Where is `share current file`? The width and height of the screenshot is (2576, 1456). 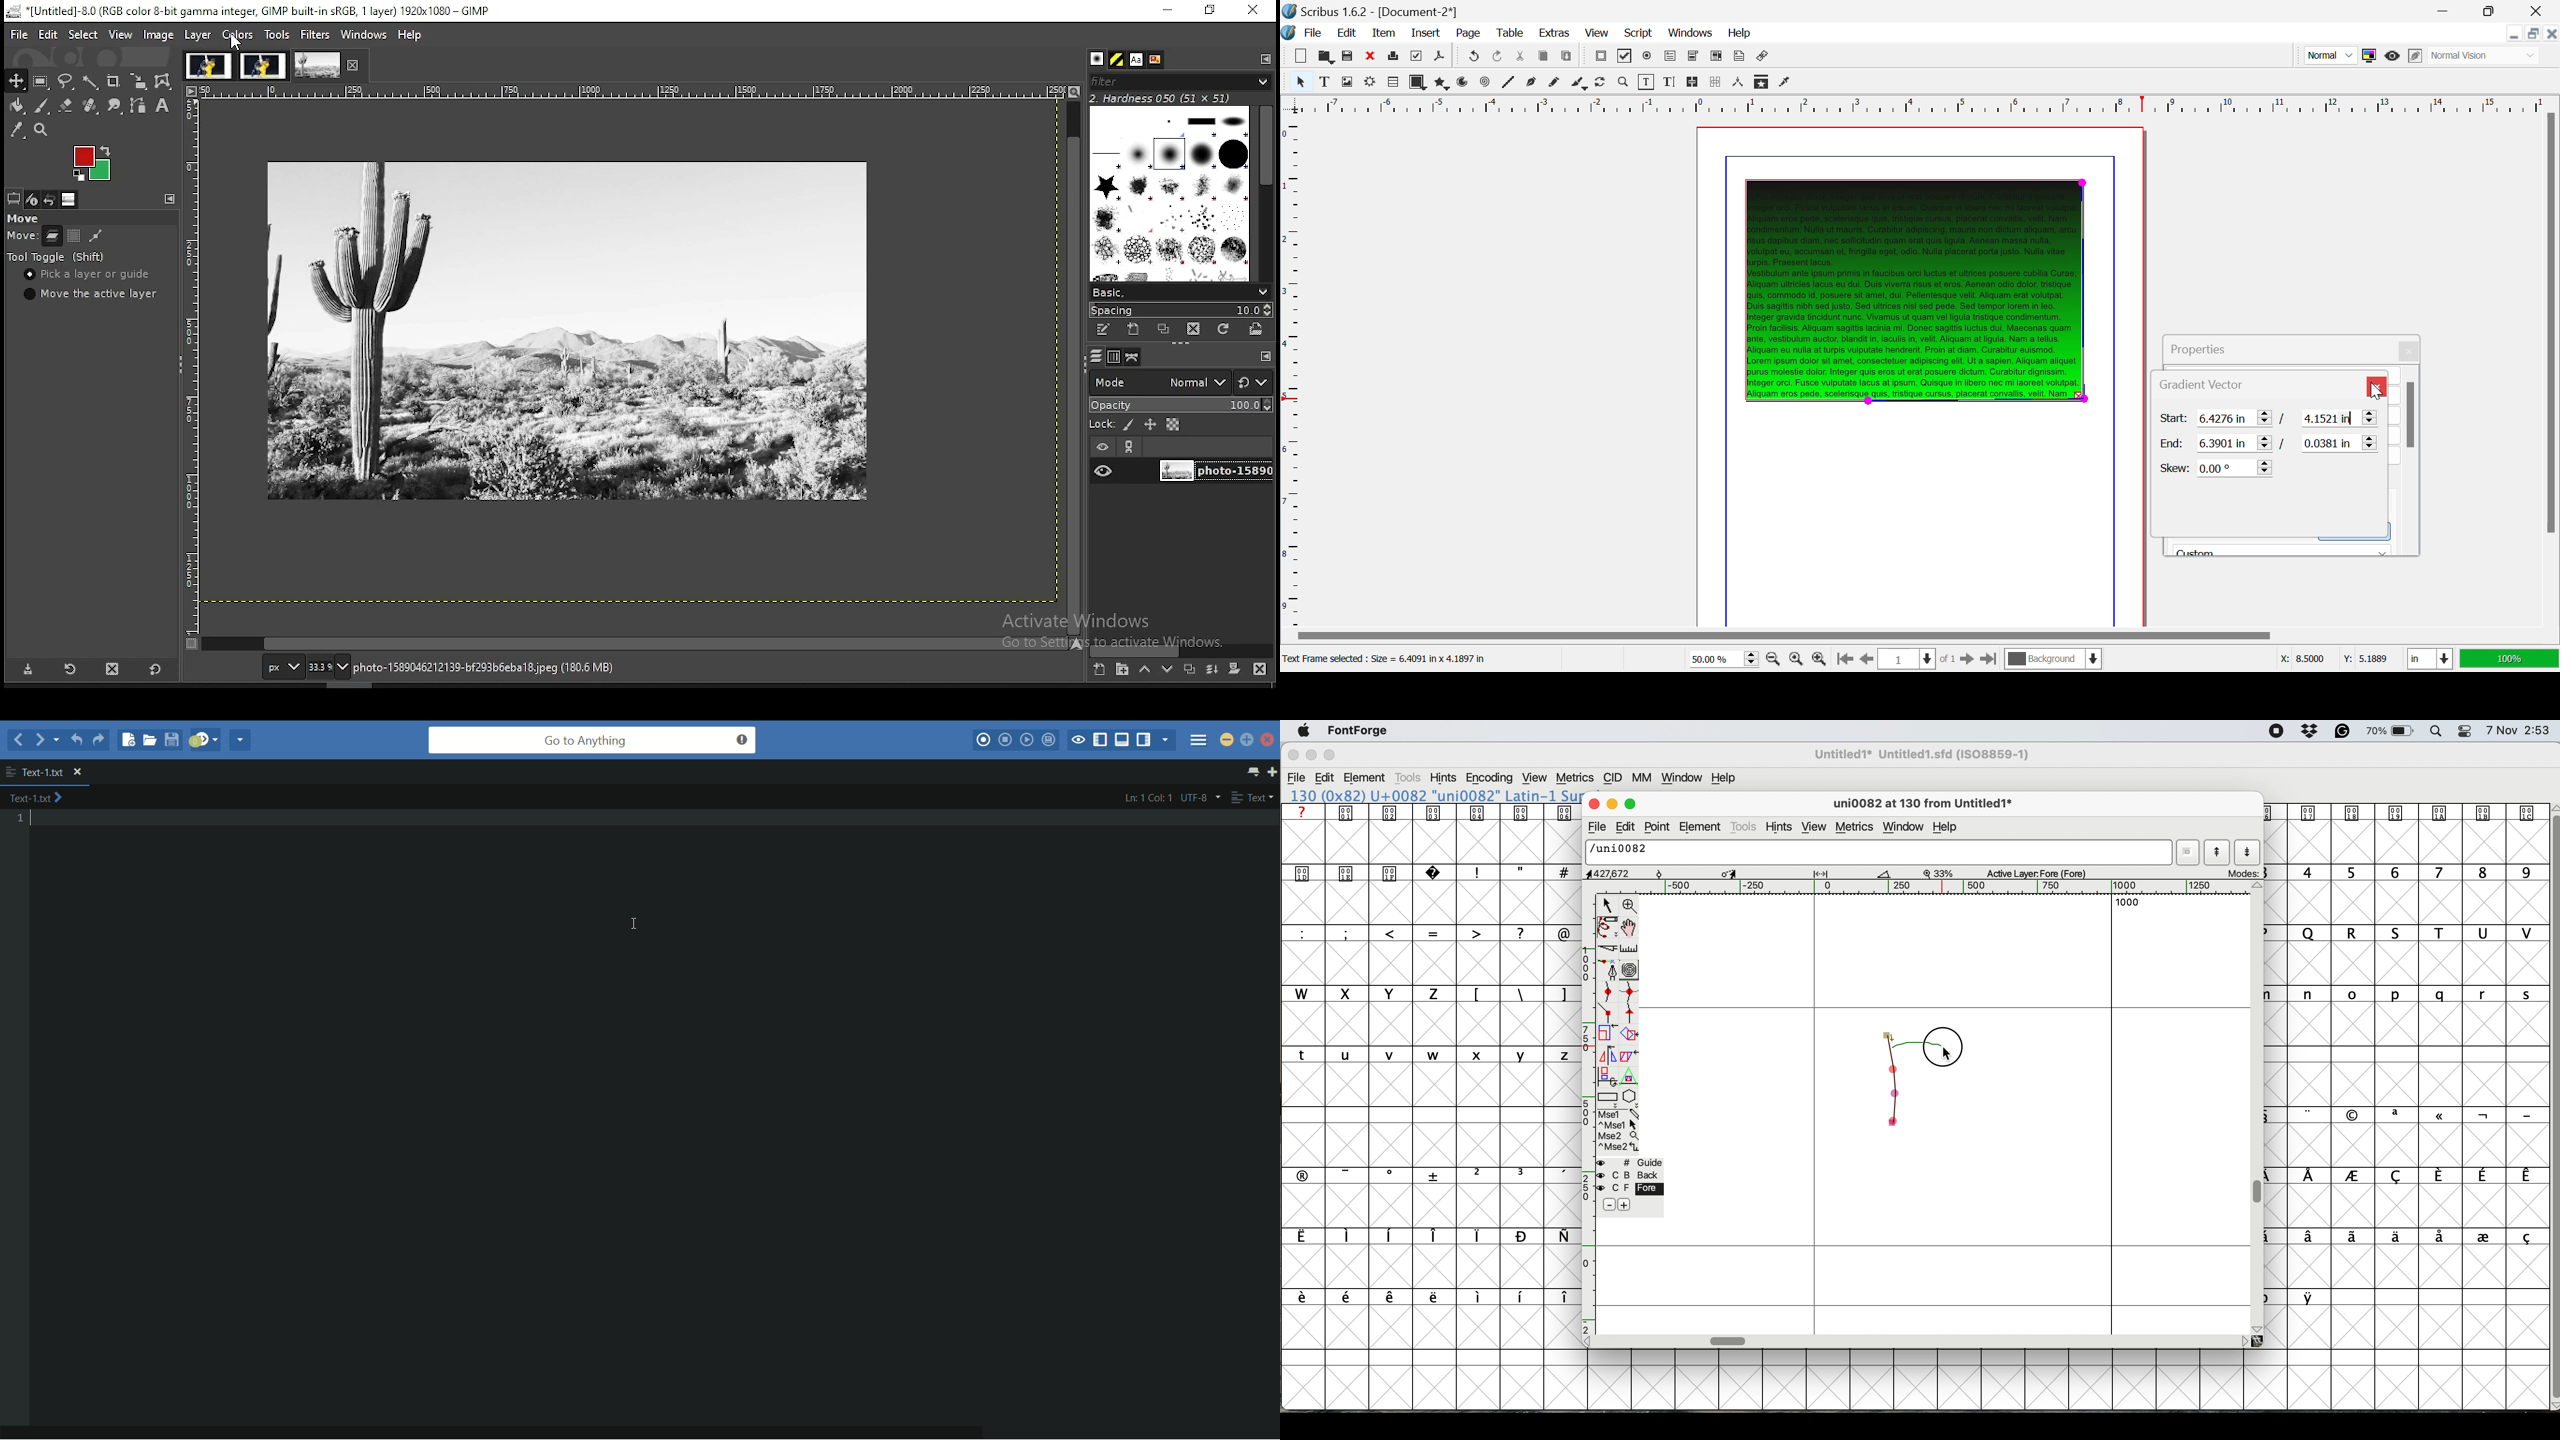
share current file is located at coordinates (241, 741).